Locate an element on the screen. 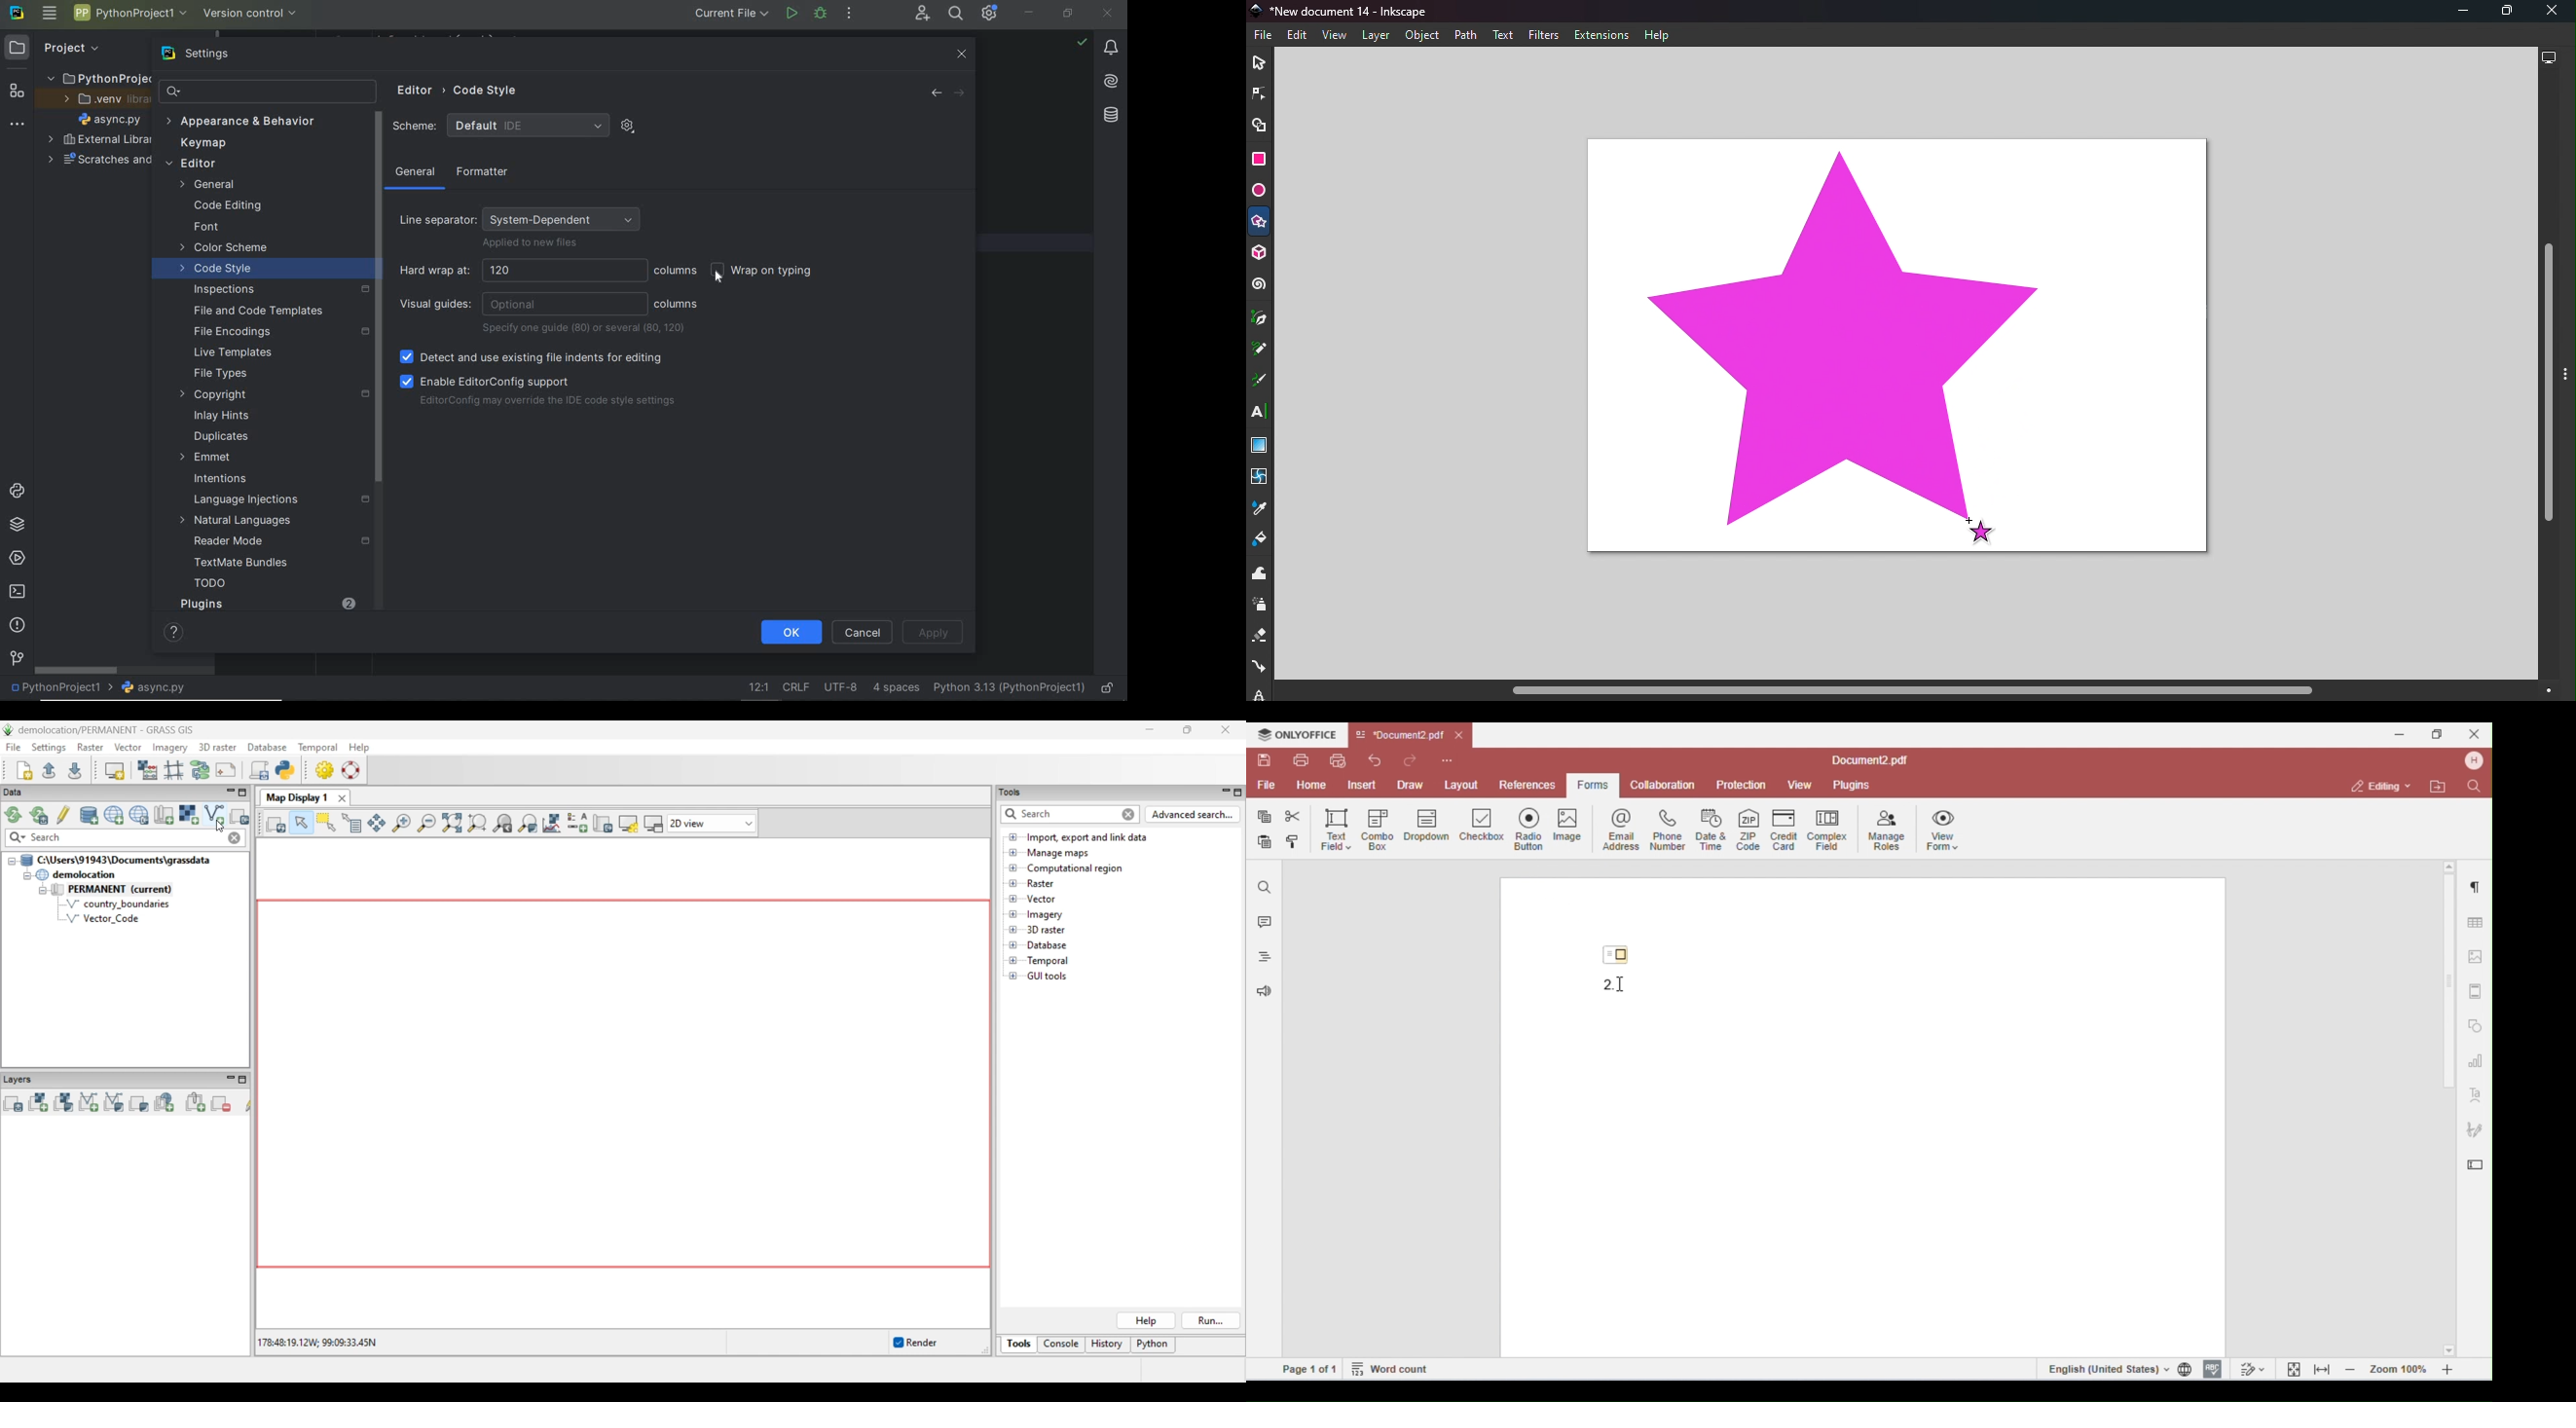  AI Assistant is located at coordinates (1111, 81).